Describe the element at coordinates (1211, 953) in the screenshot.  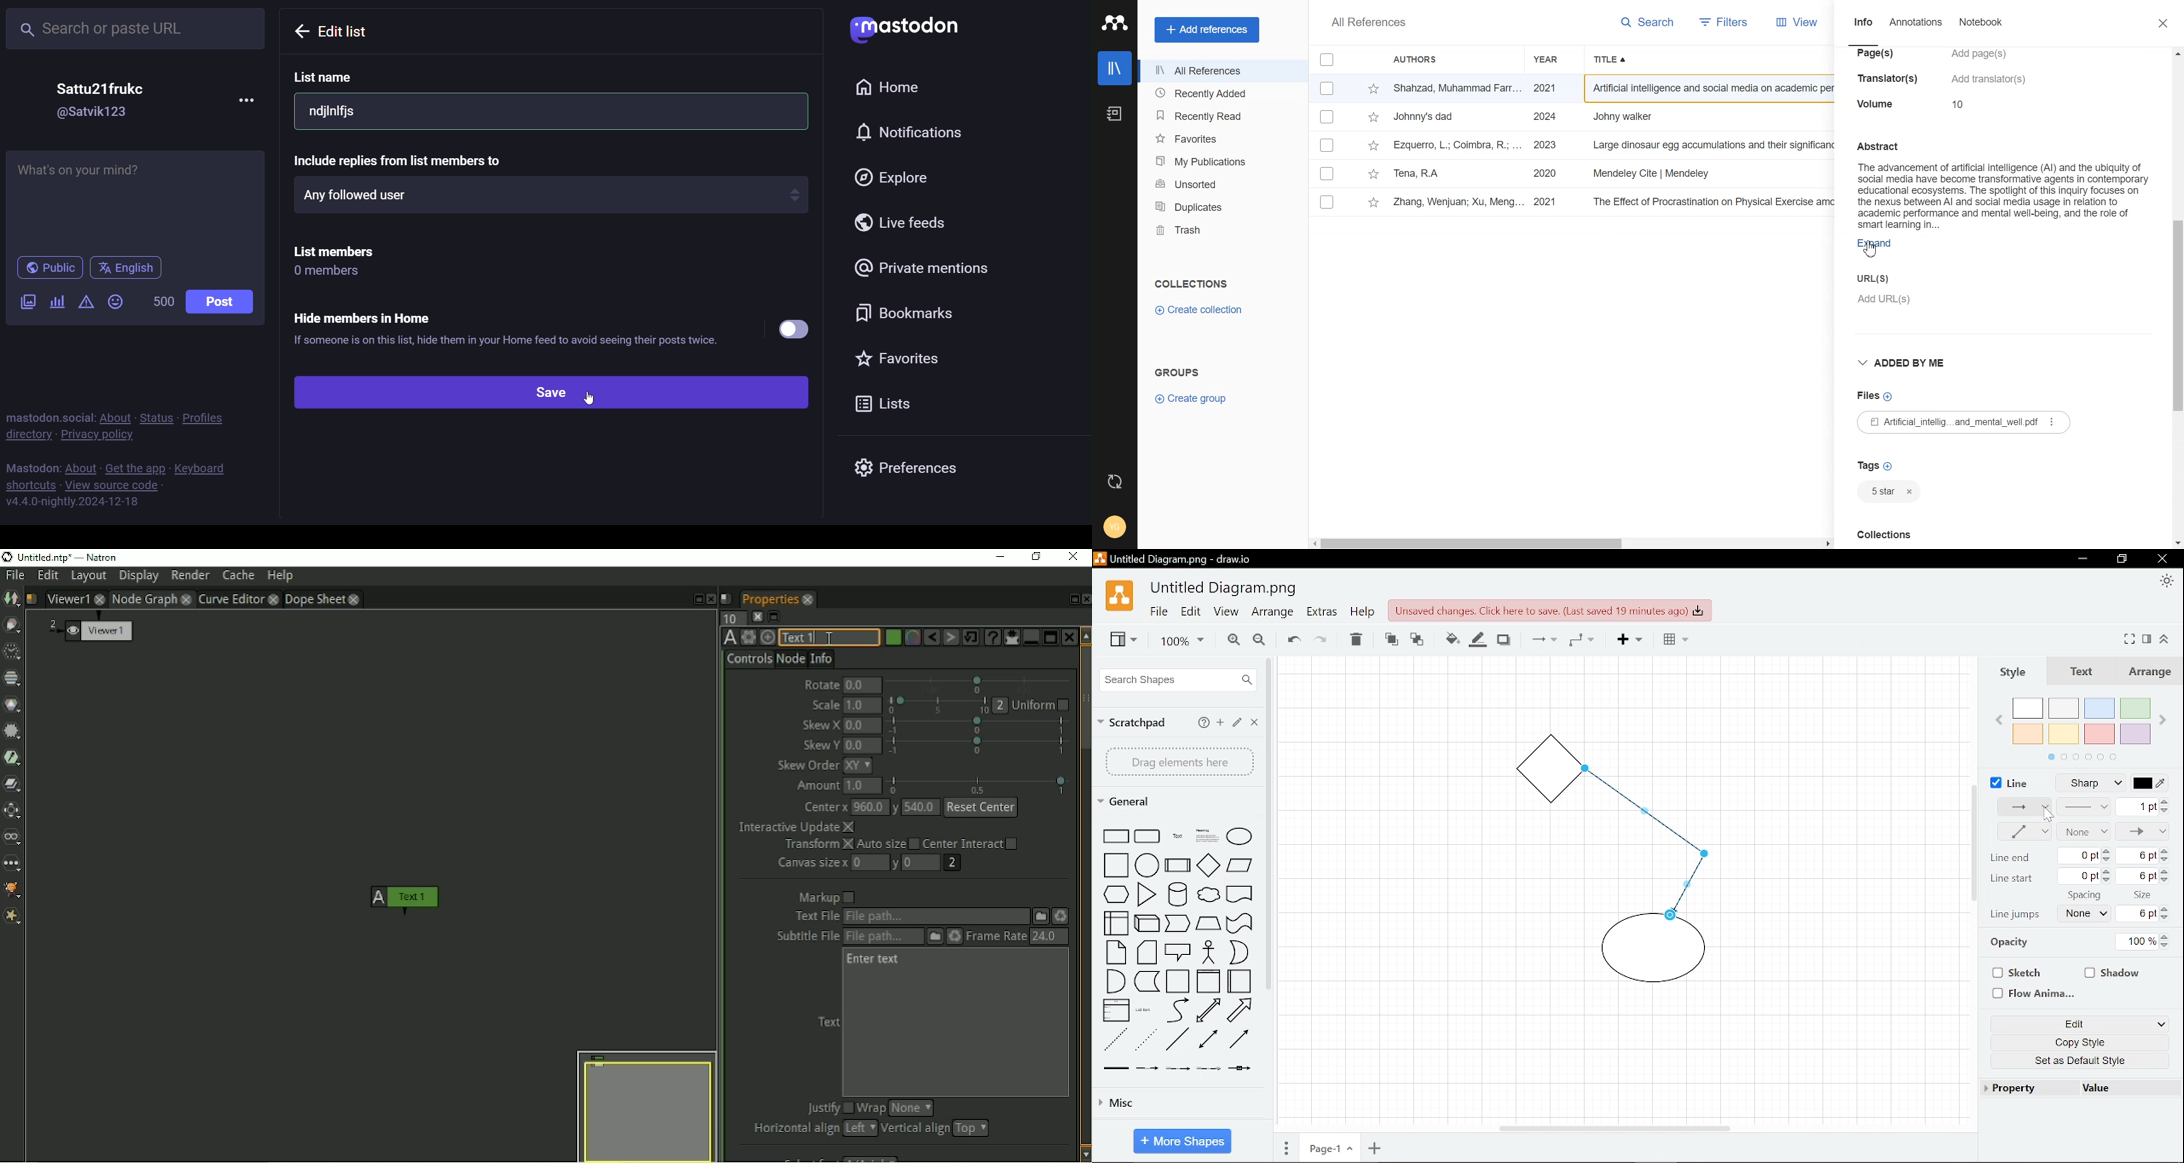
I see `shape` at that location.